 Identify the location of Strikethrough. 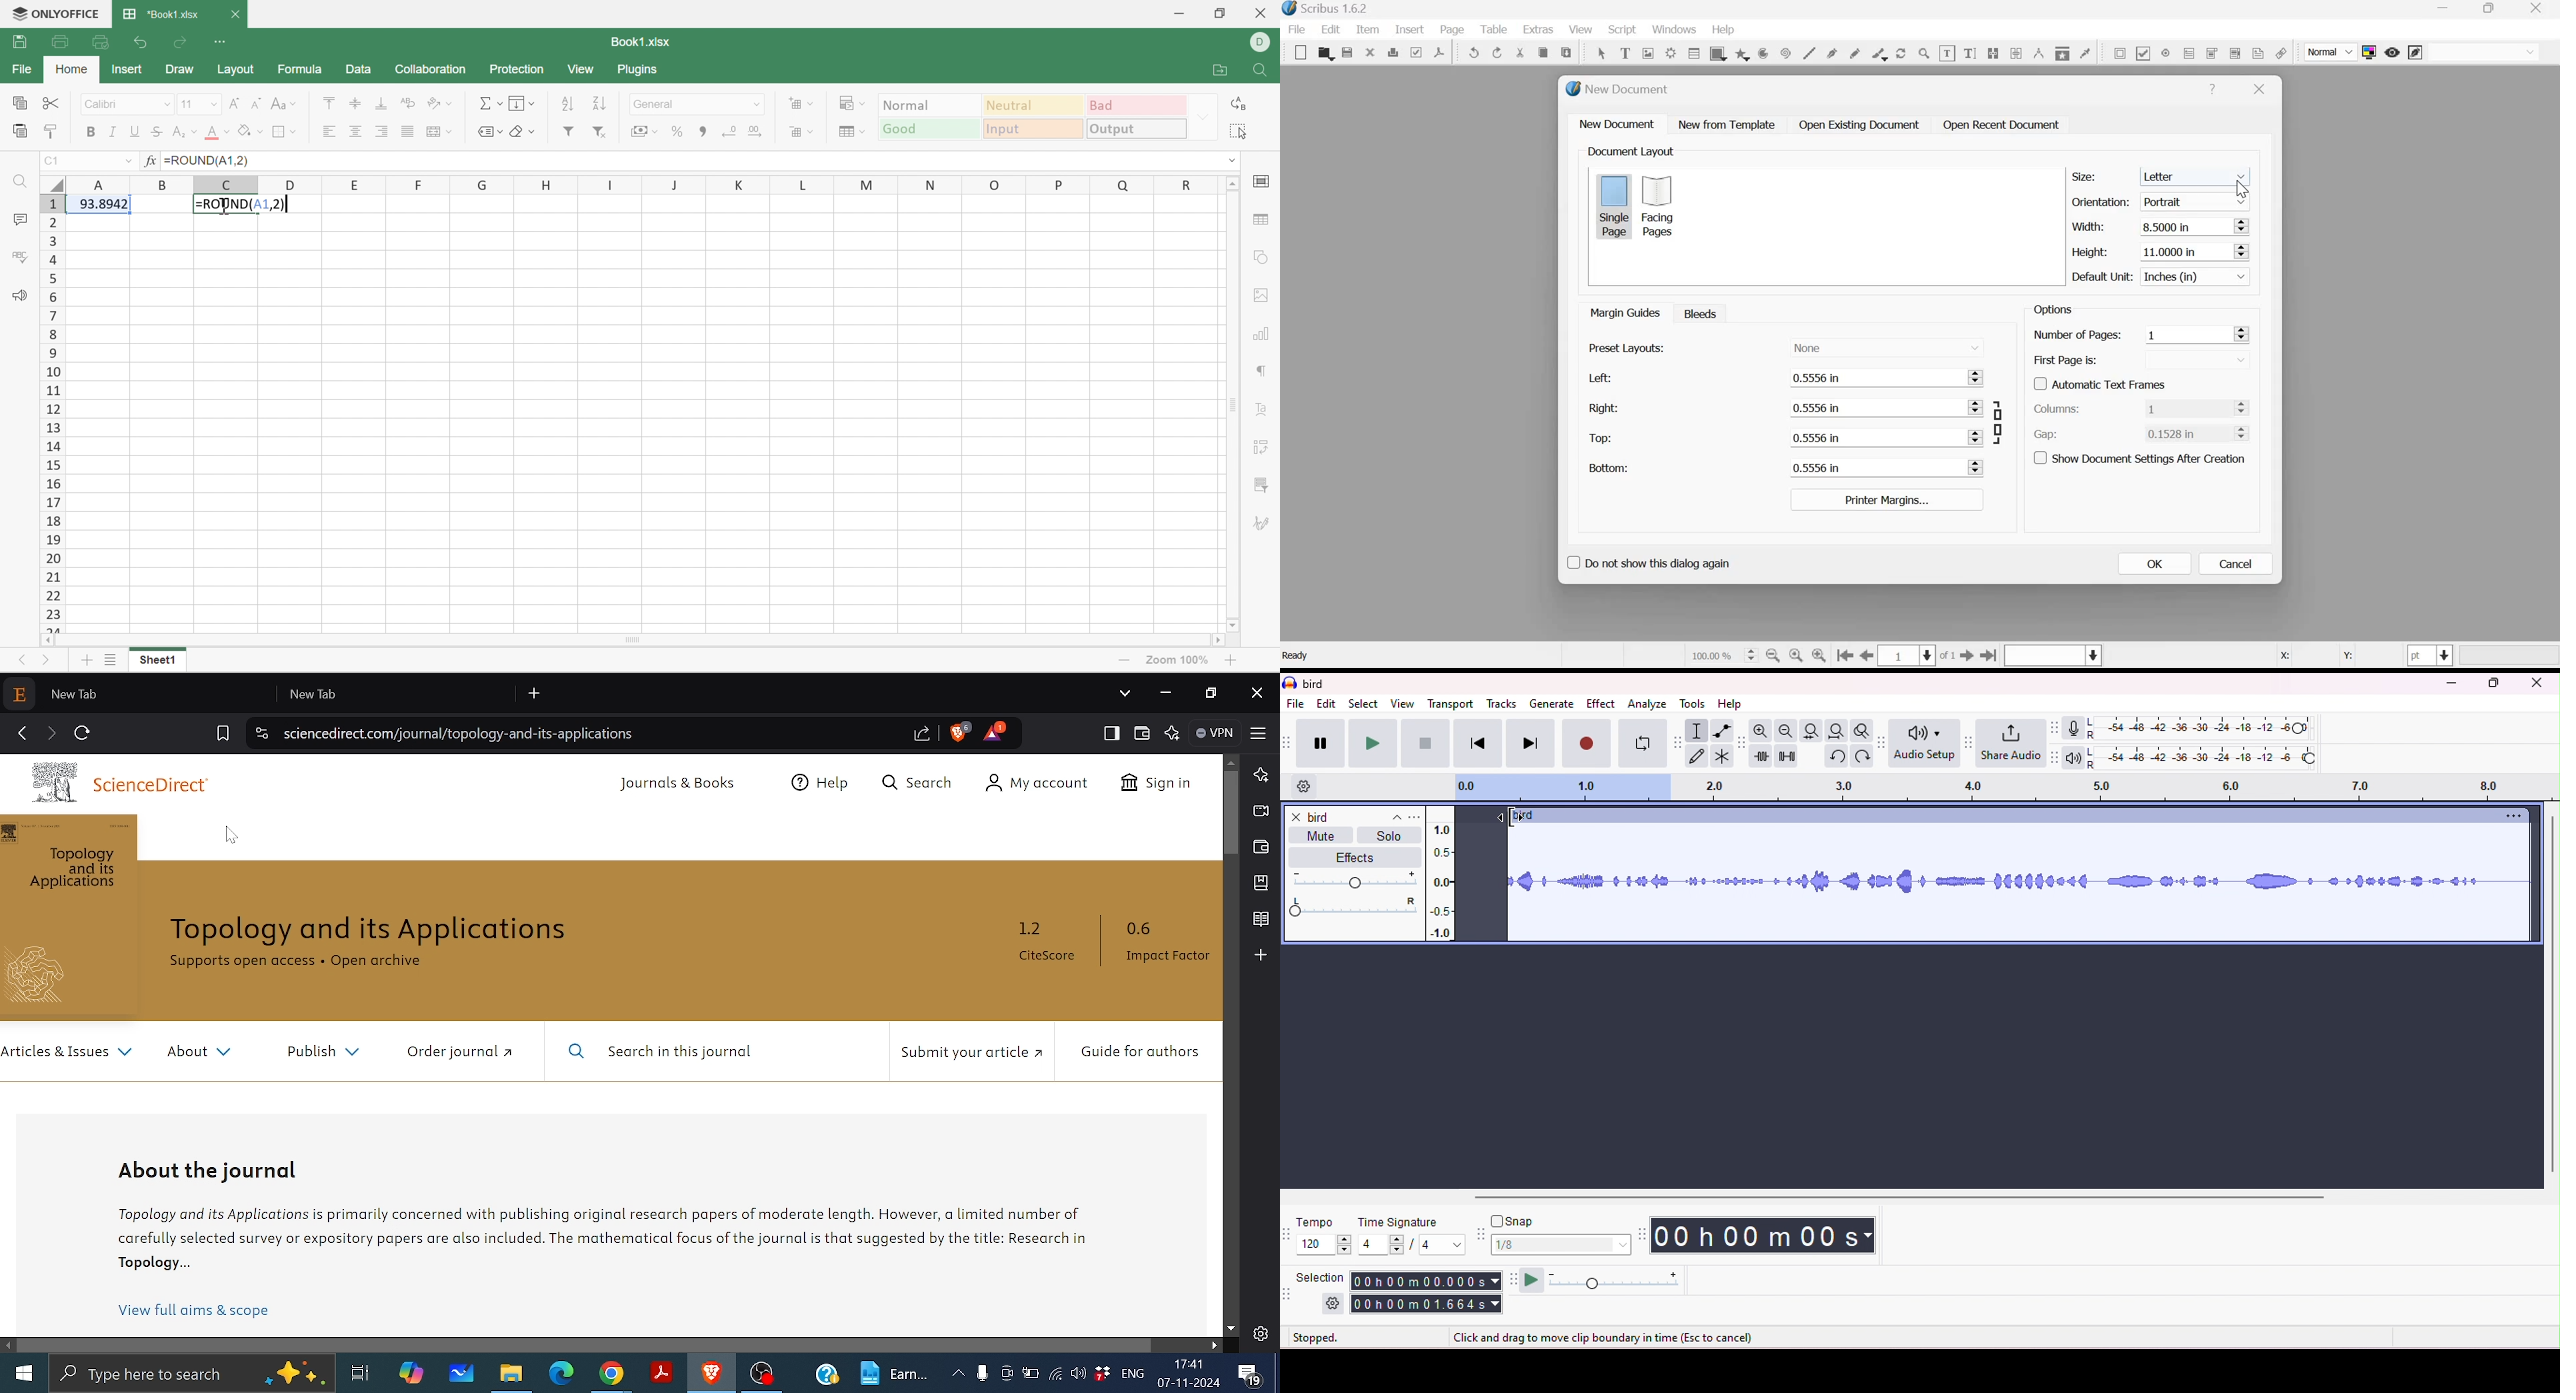
(158, 131).